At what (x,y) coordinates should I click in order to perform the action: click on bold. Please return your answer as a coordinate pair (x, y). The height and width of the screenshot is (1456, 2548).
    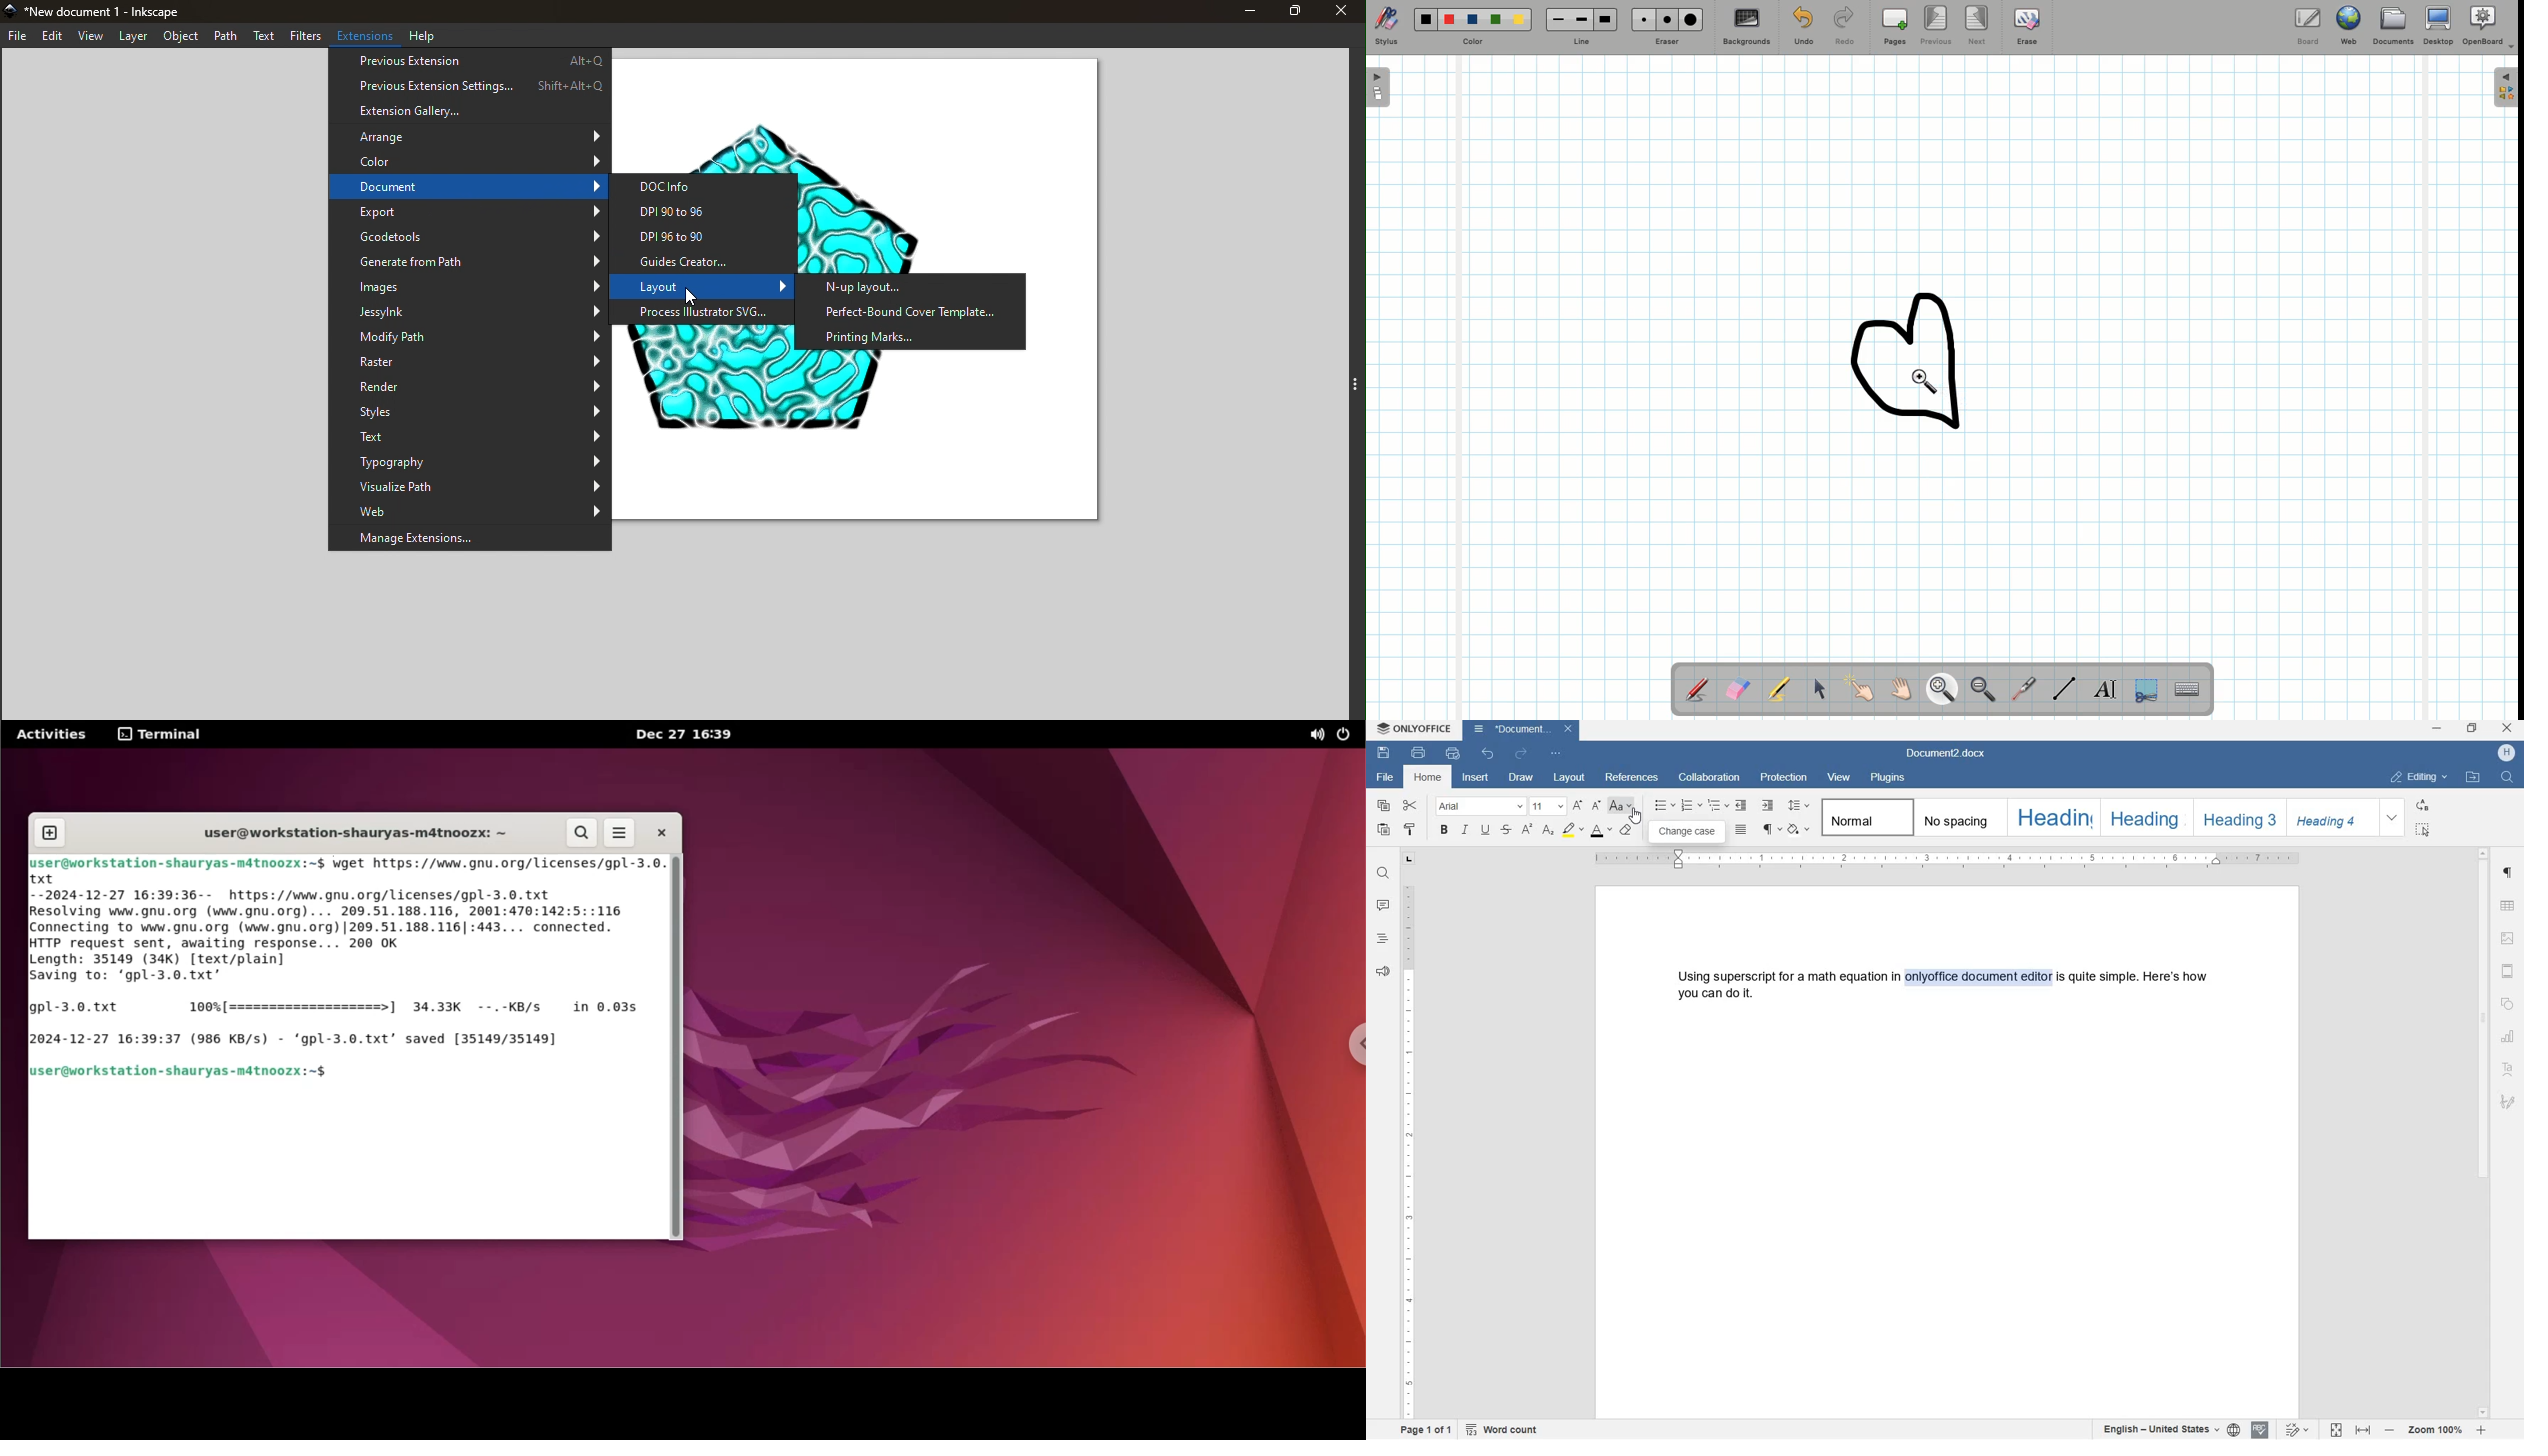
    Looking at the image, I should click on (1443, 830).